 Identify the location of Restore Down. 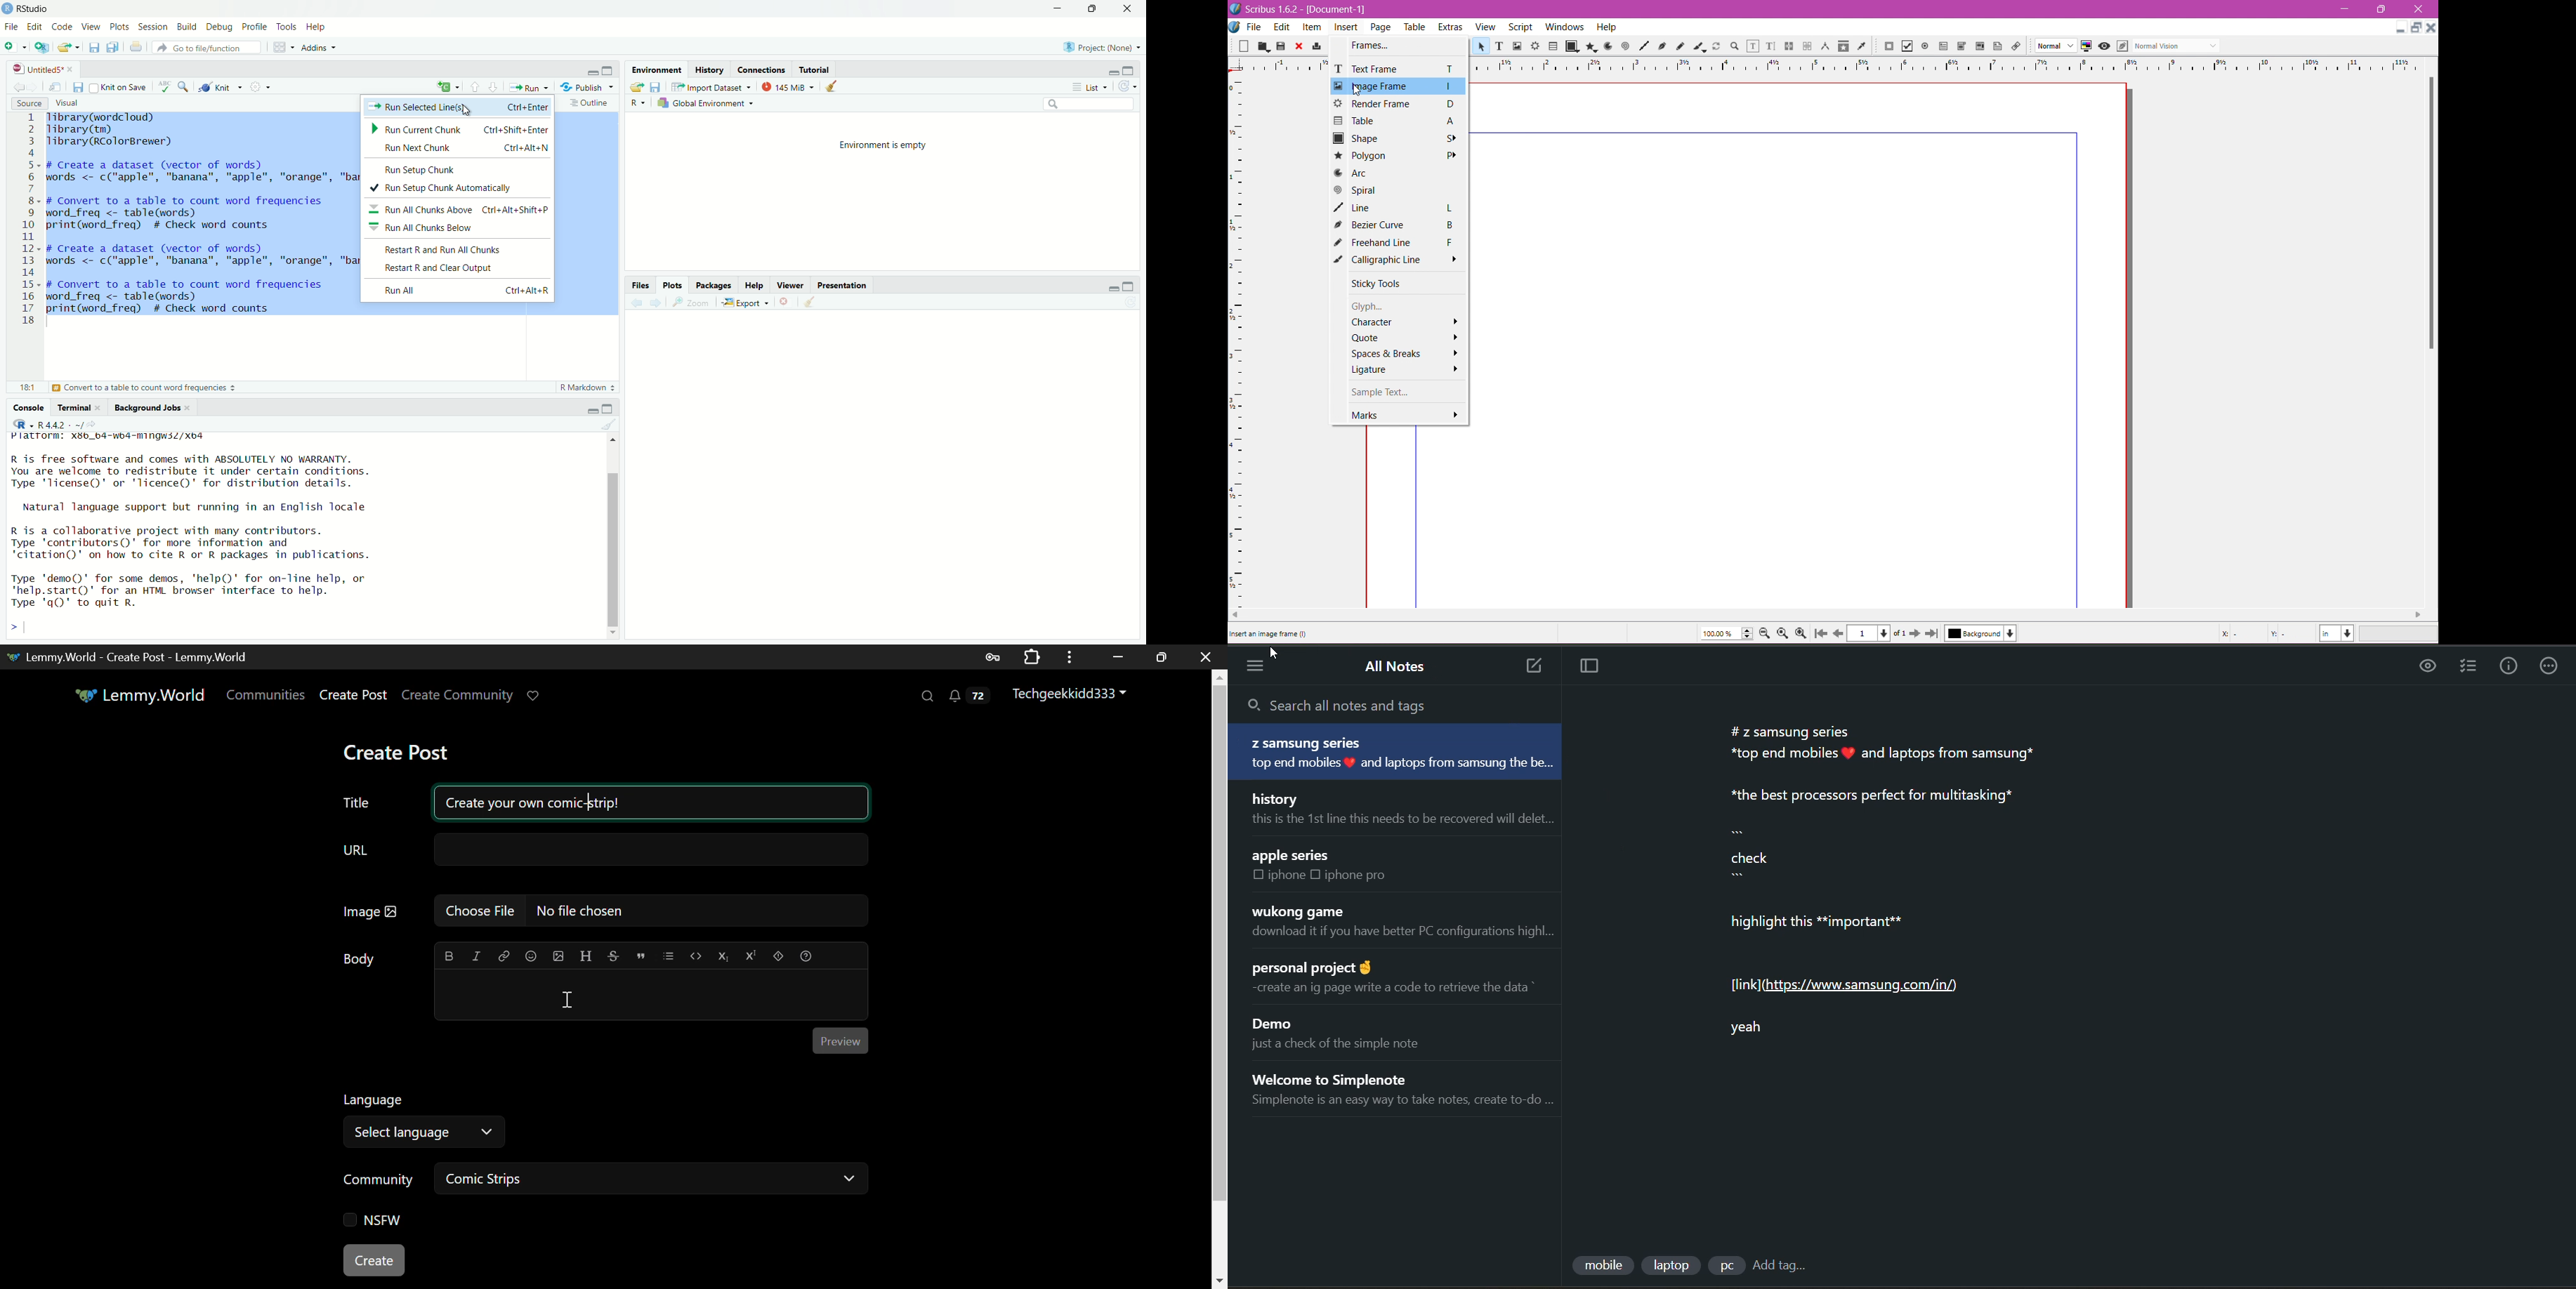
(1119, 655).